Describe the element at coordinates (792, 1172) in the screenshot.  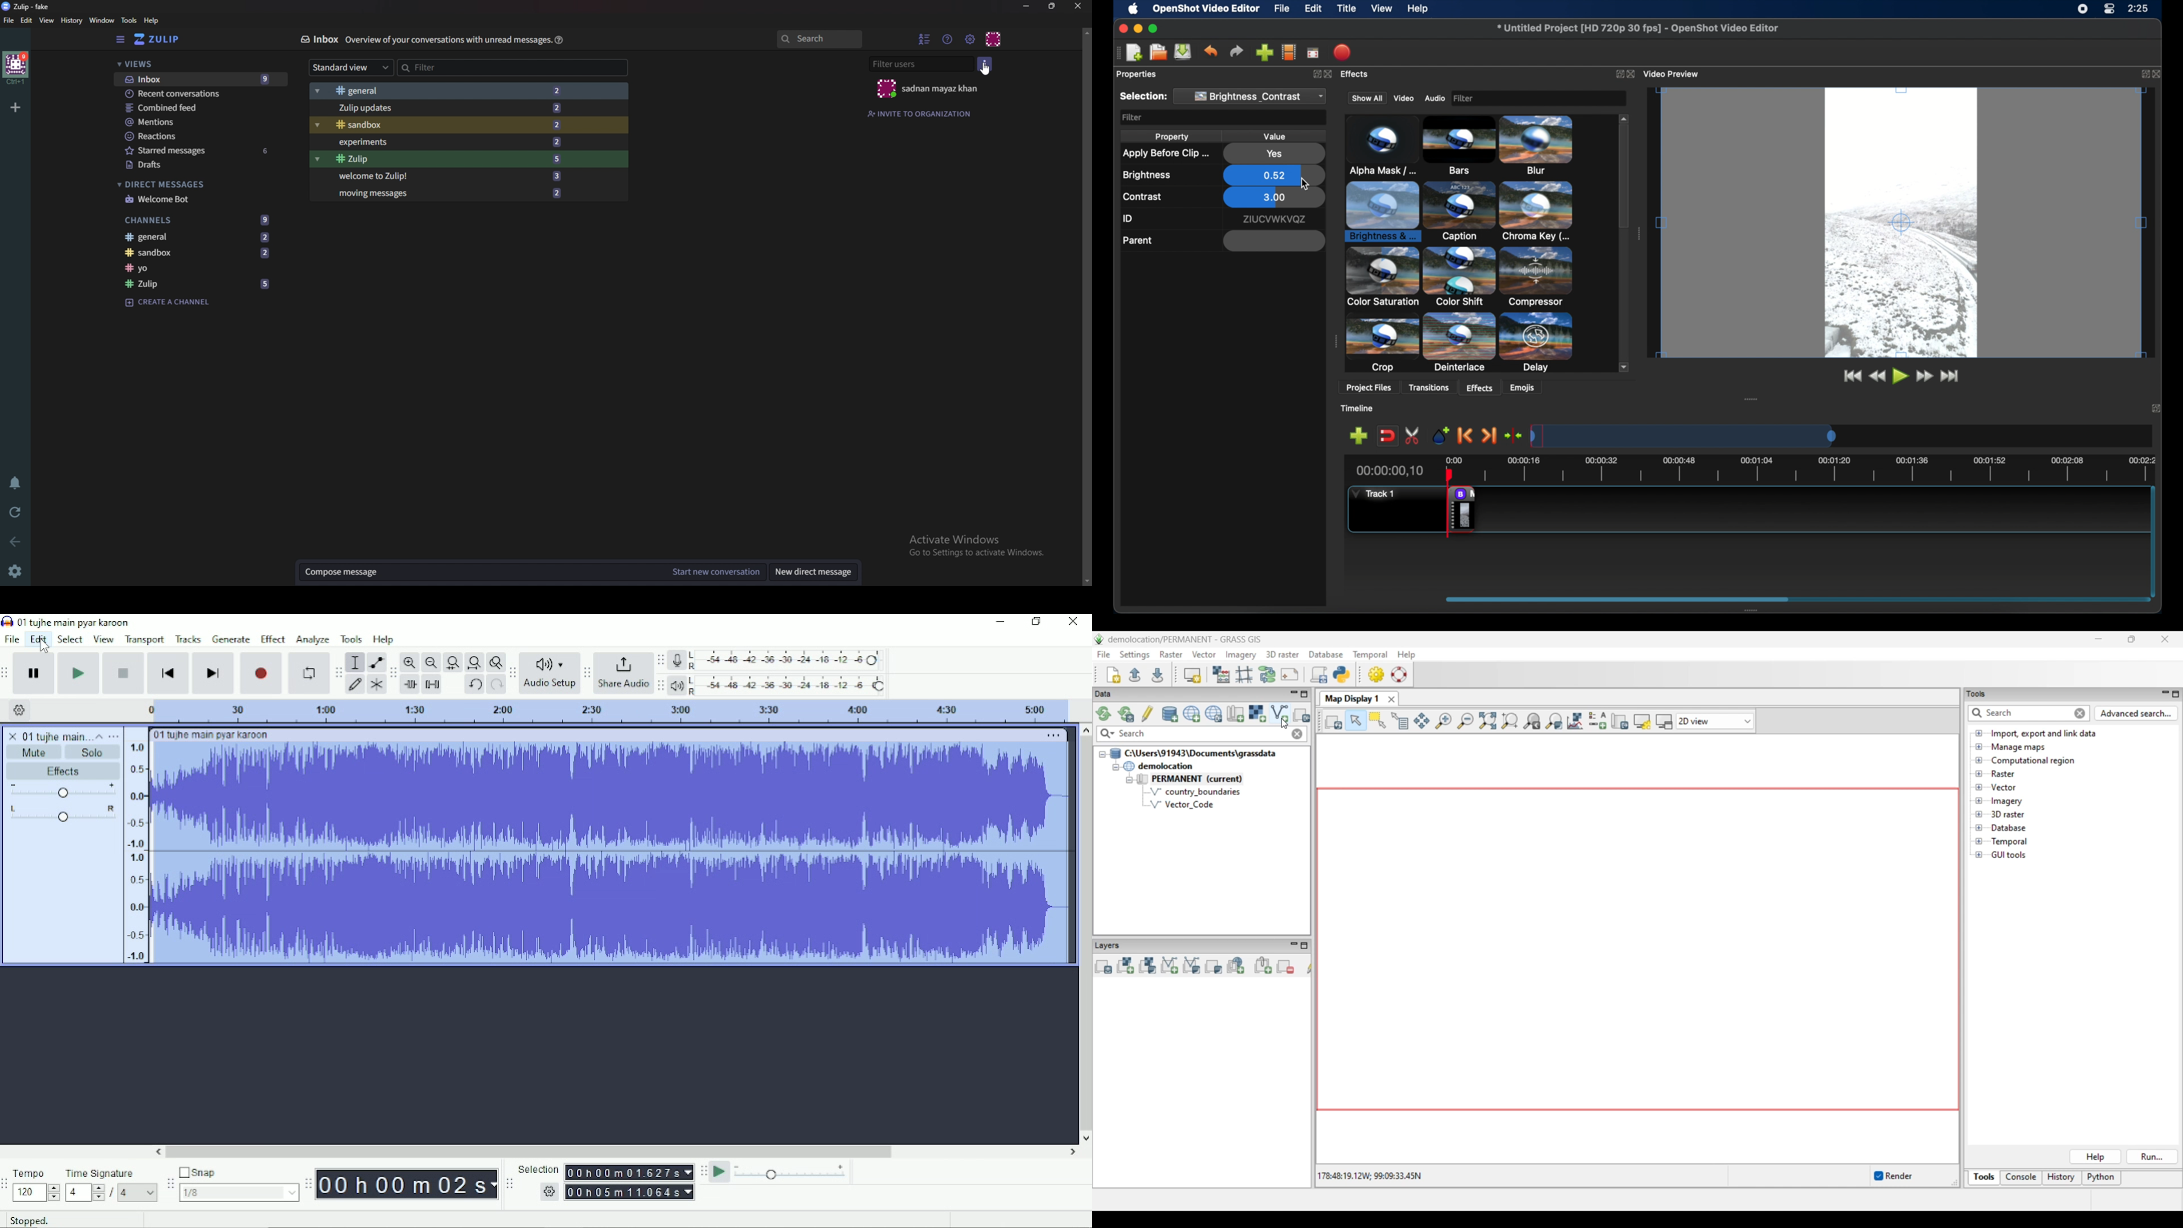
I see `Playback speed` at that location.